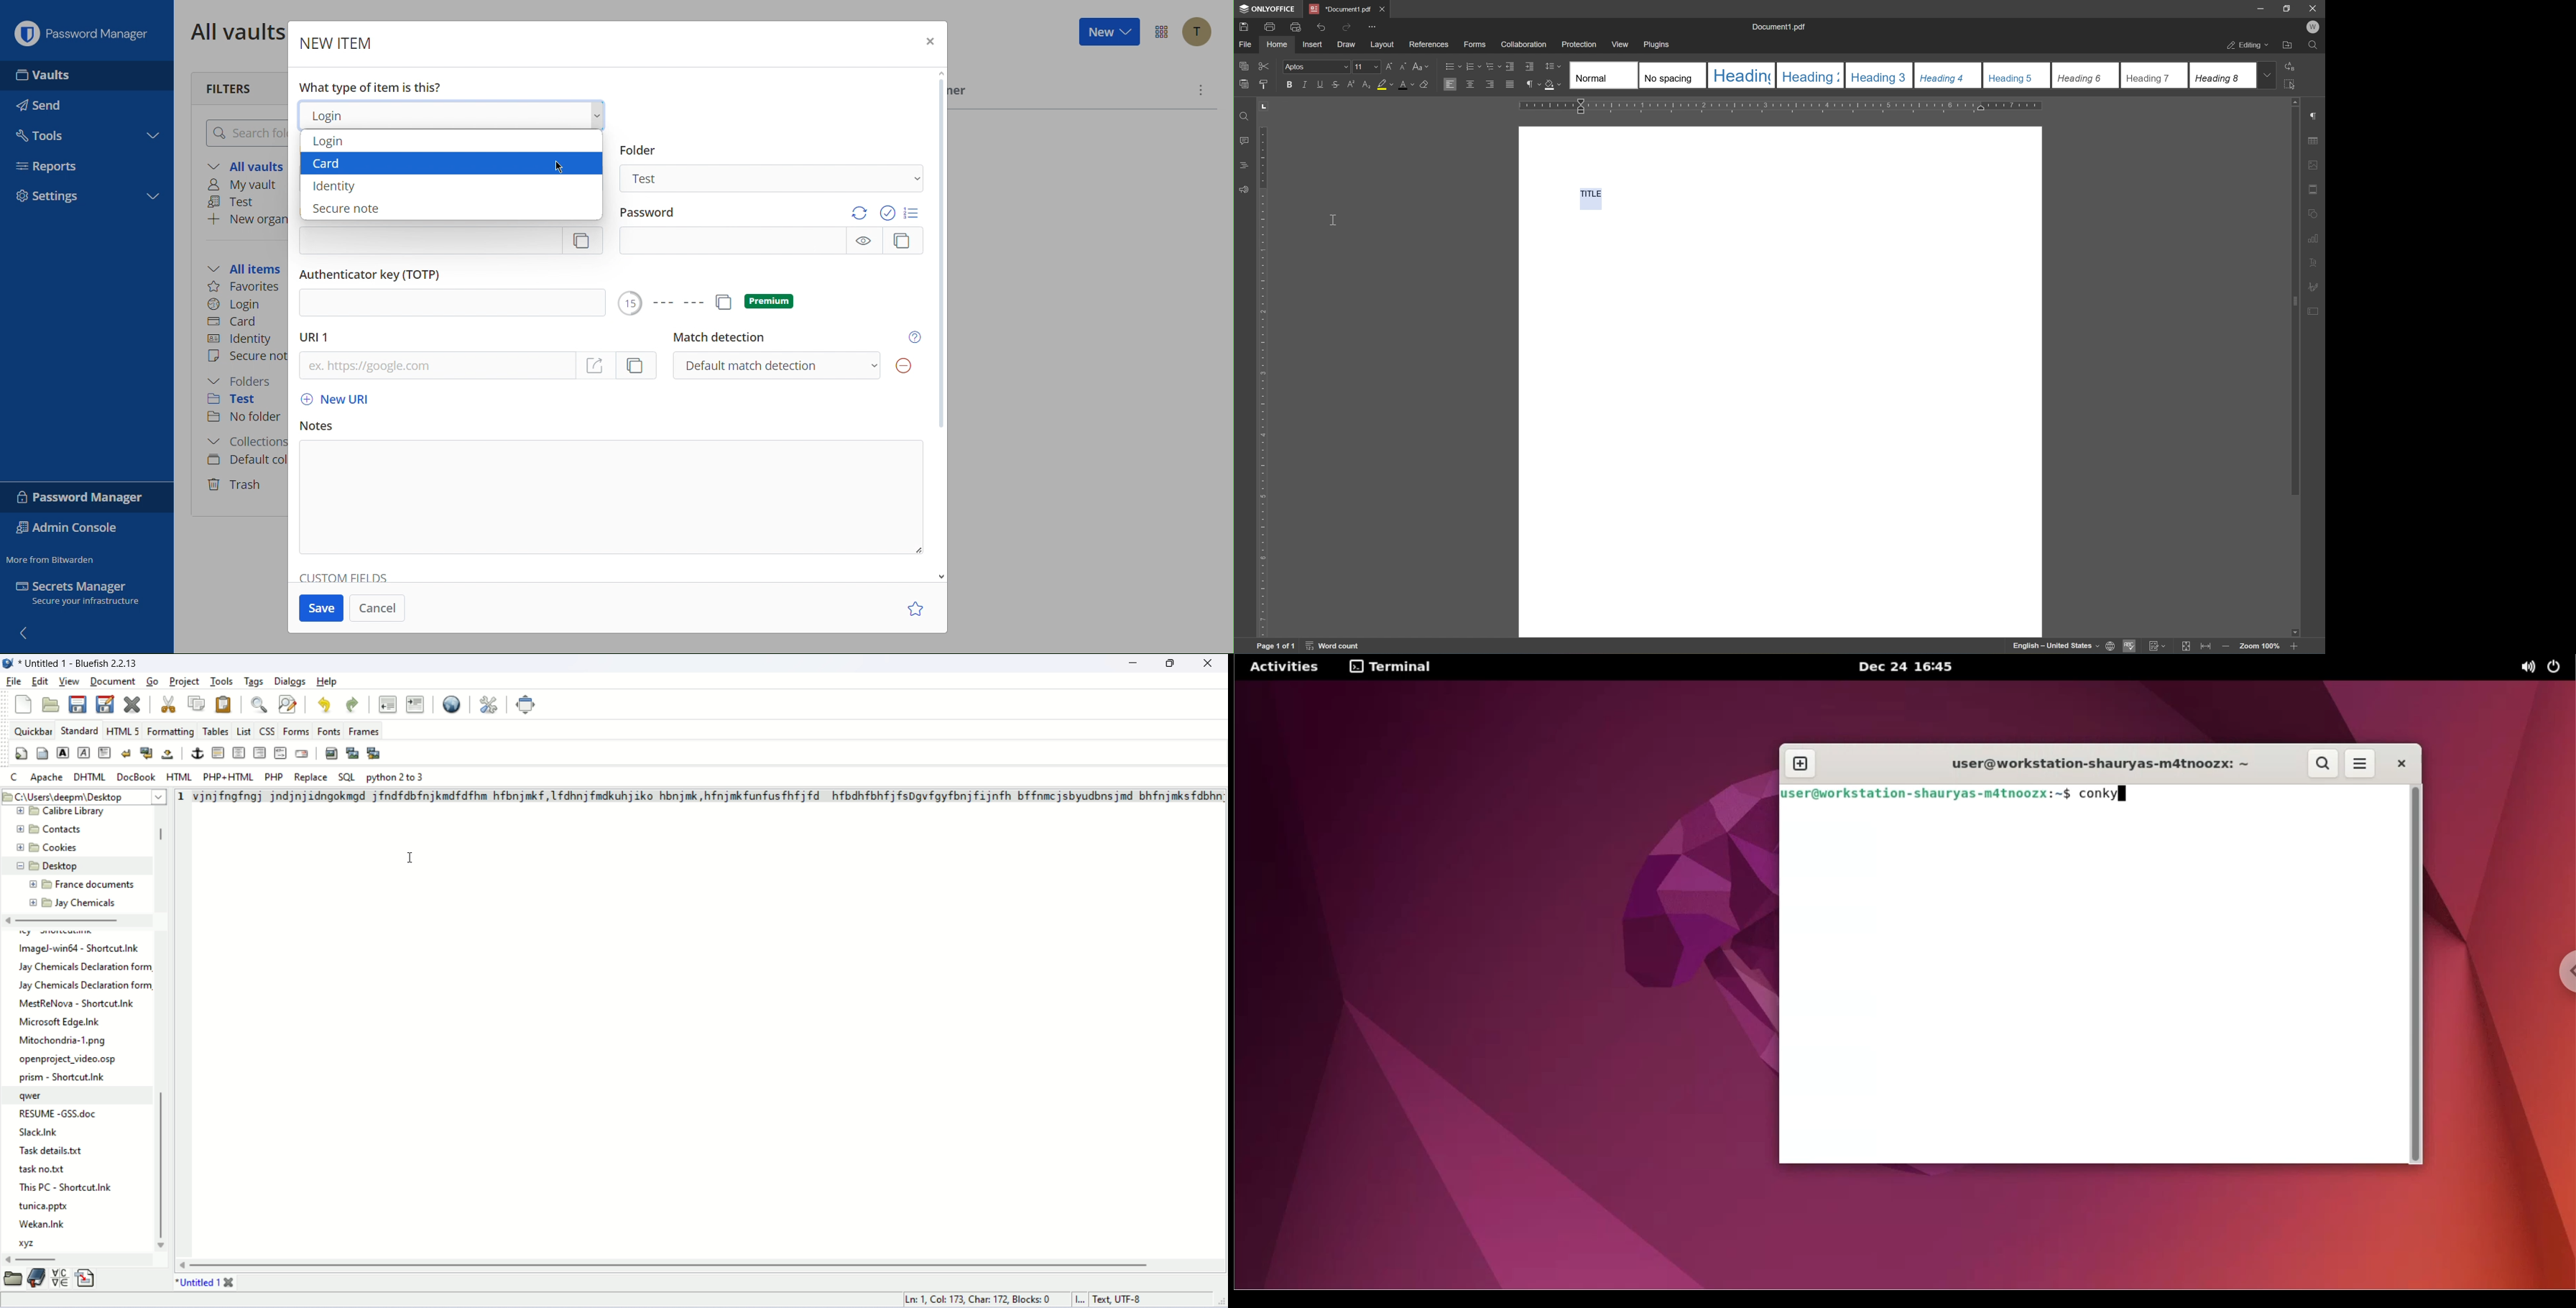 Image resolution: width=2576 pixels, height=1316 pixels. I want to click on New Item, so click(337, 42).